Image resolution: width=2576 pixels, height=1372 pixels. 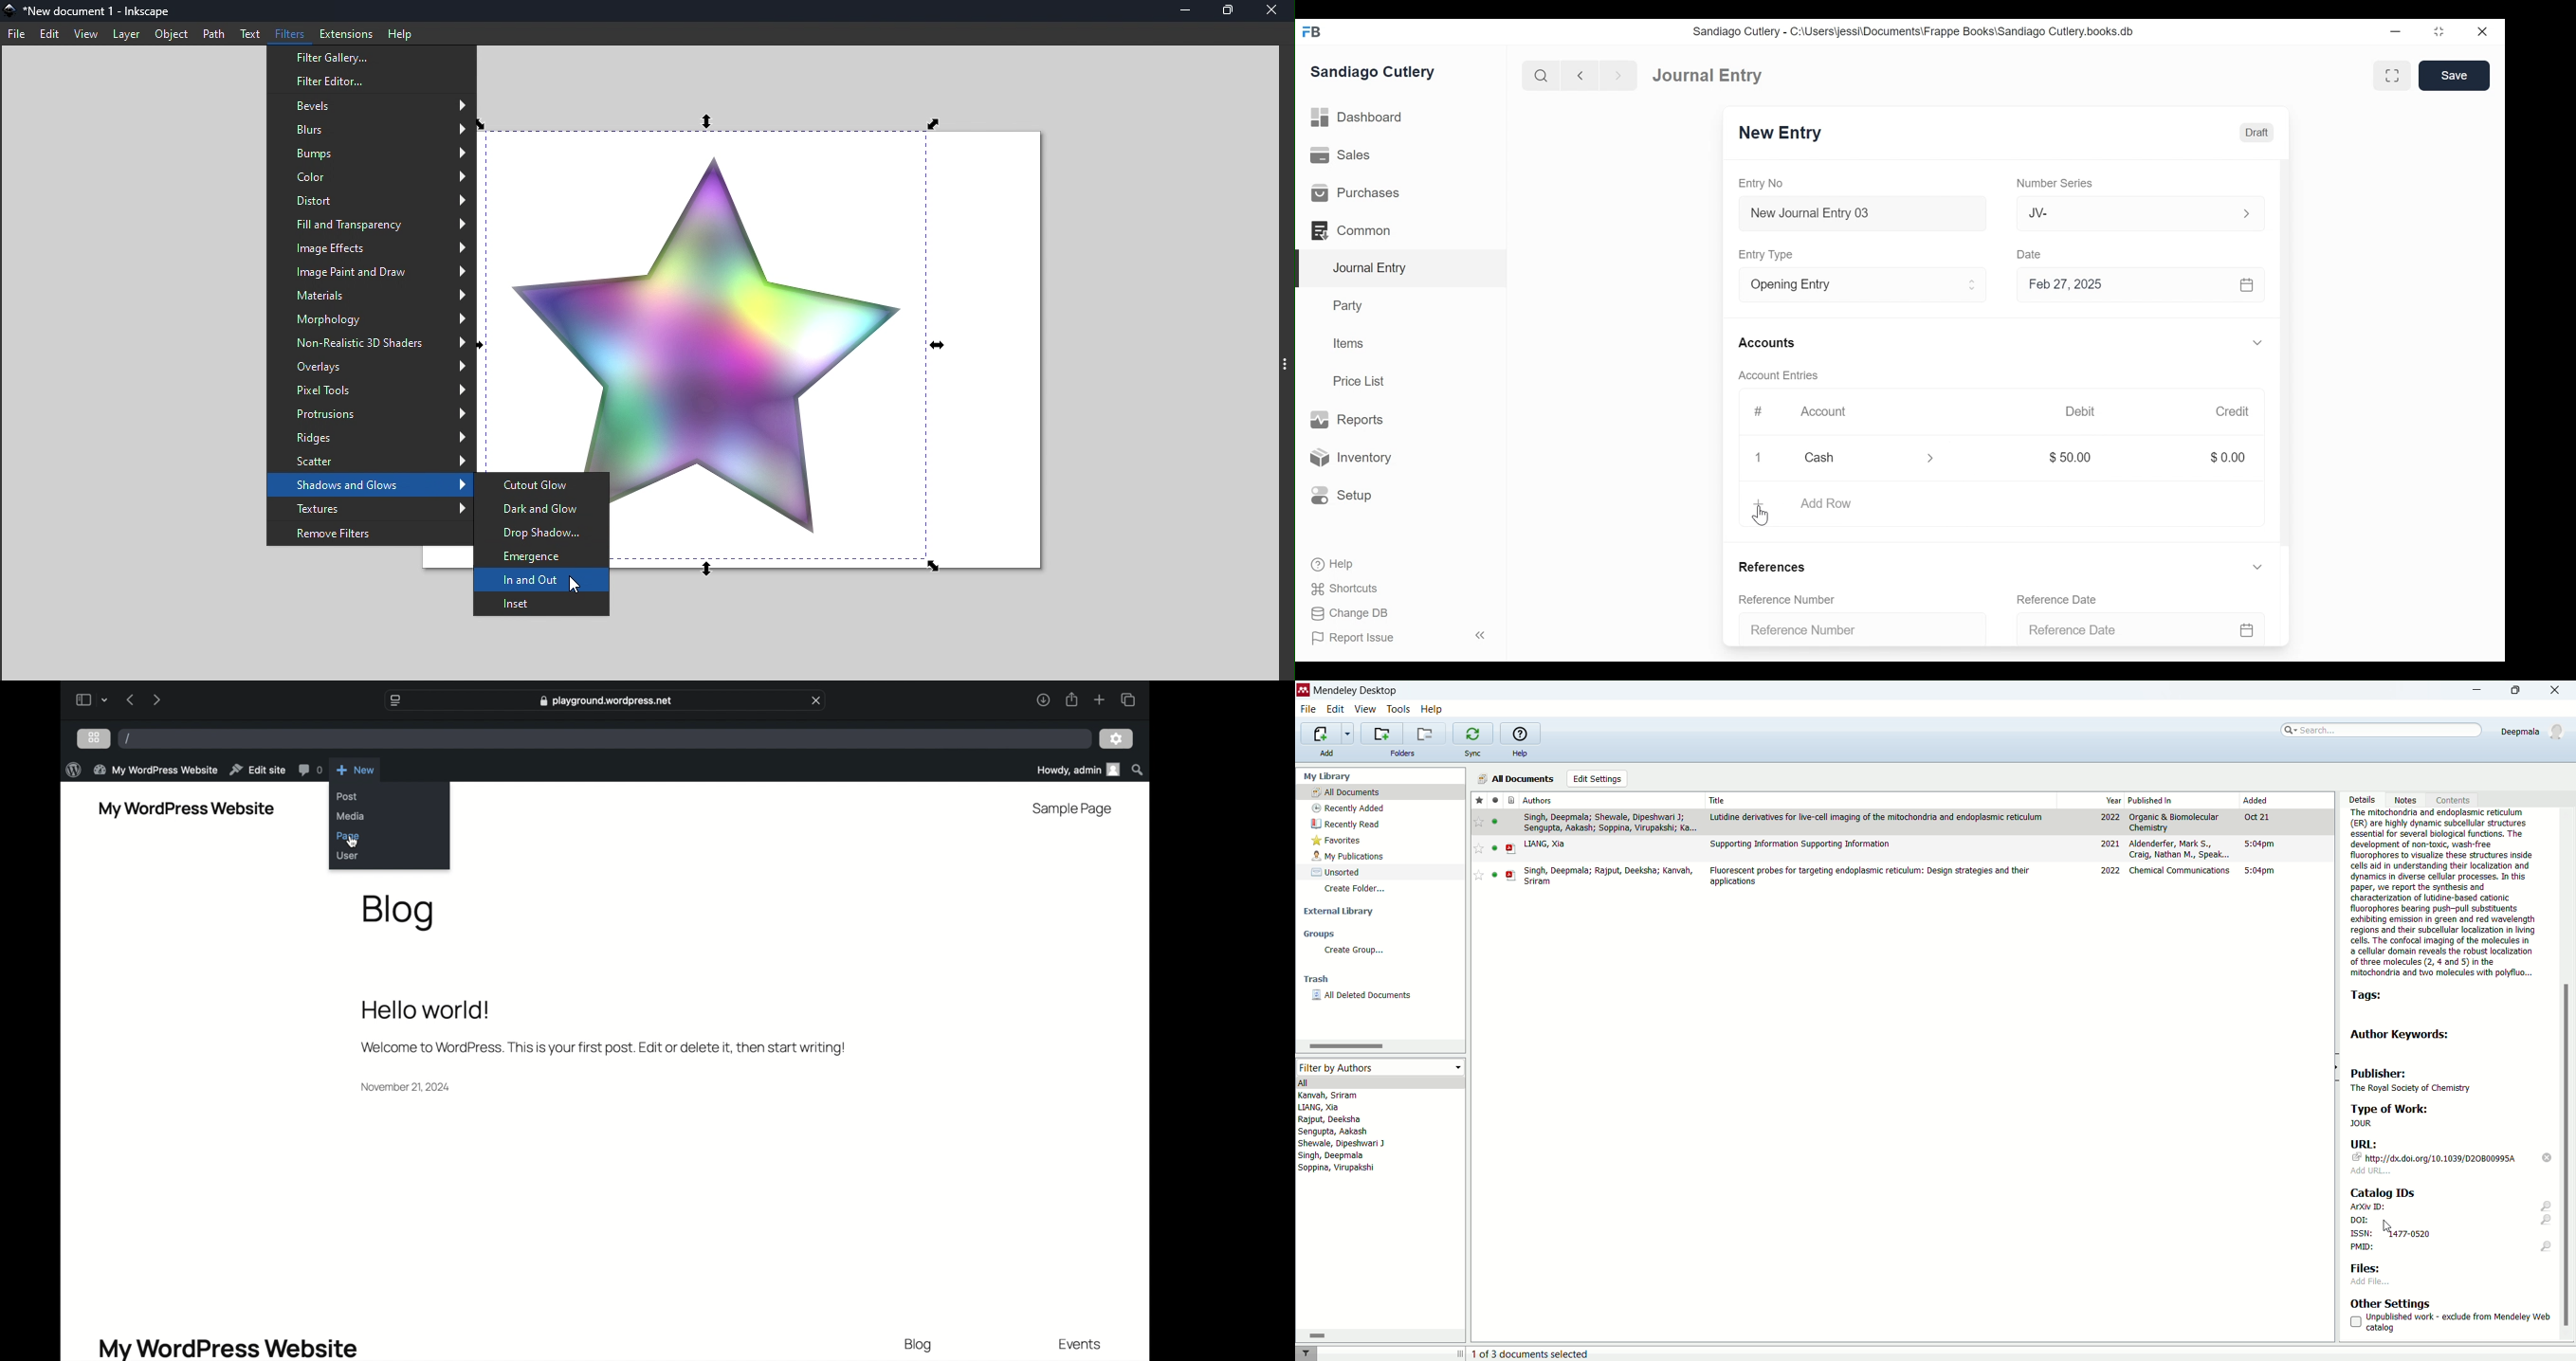 I want to click on search, so click(x=2380, y=730).